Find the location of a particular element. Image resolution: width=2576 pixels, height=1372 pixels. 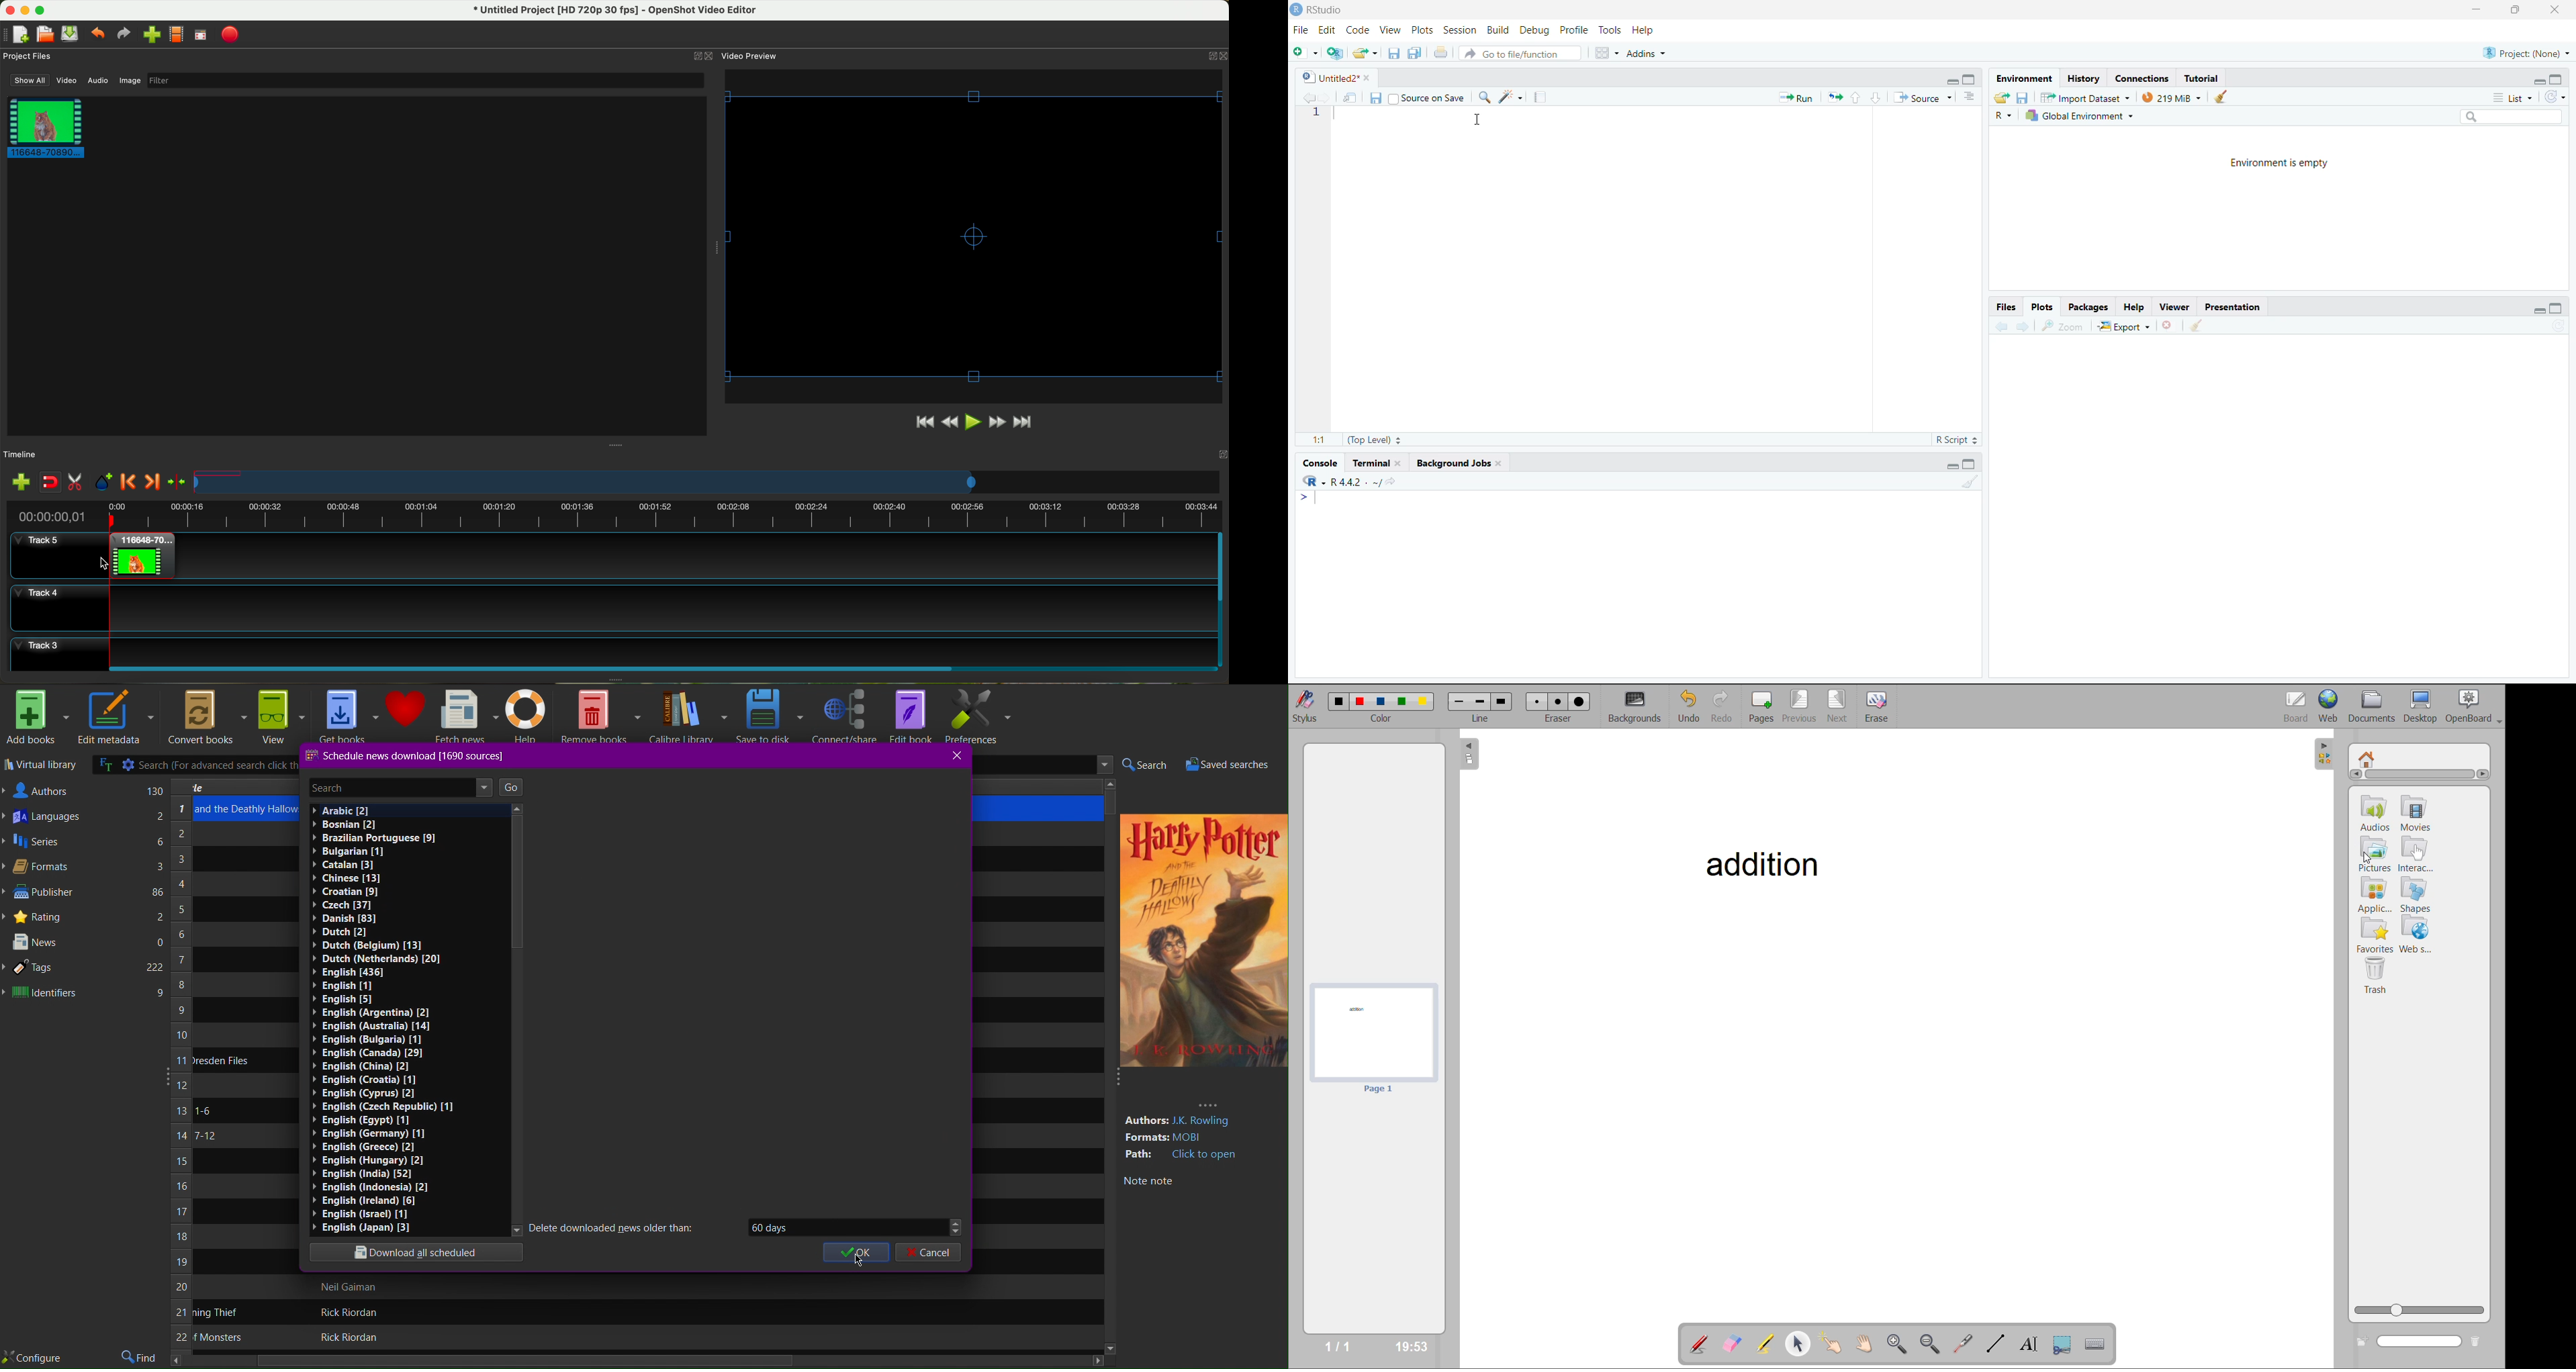

Session is located at coordinates (1460, 30).